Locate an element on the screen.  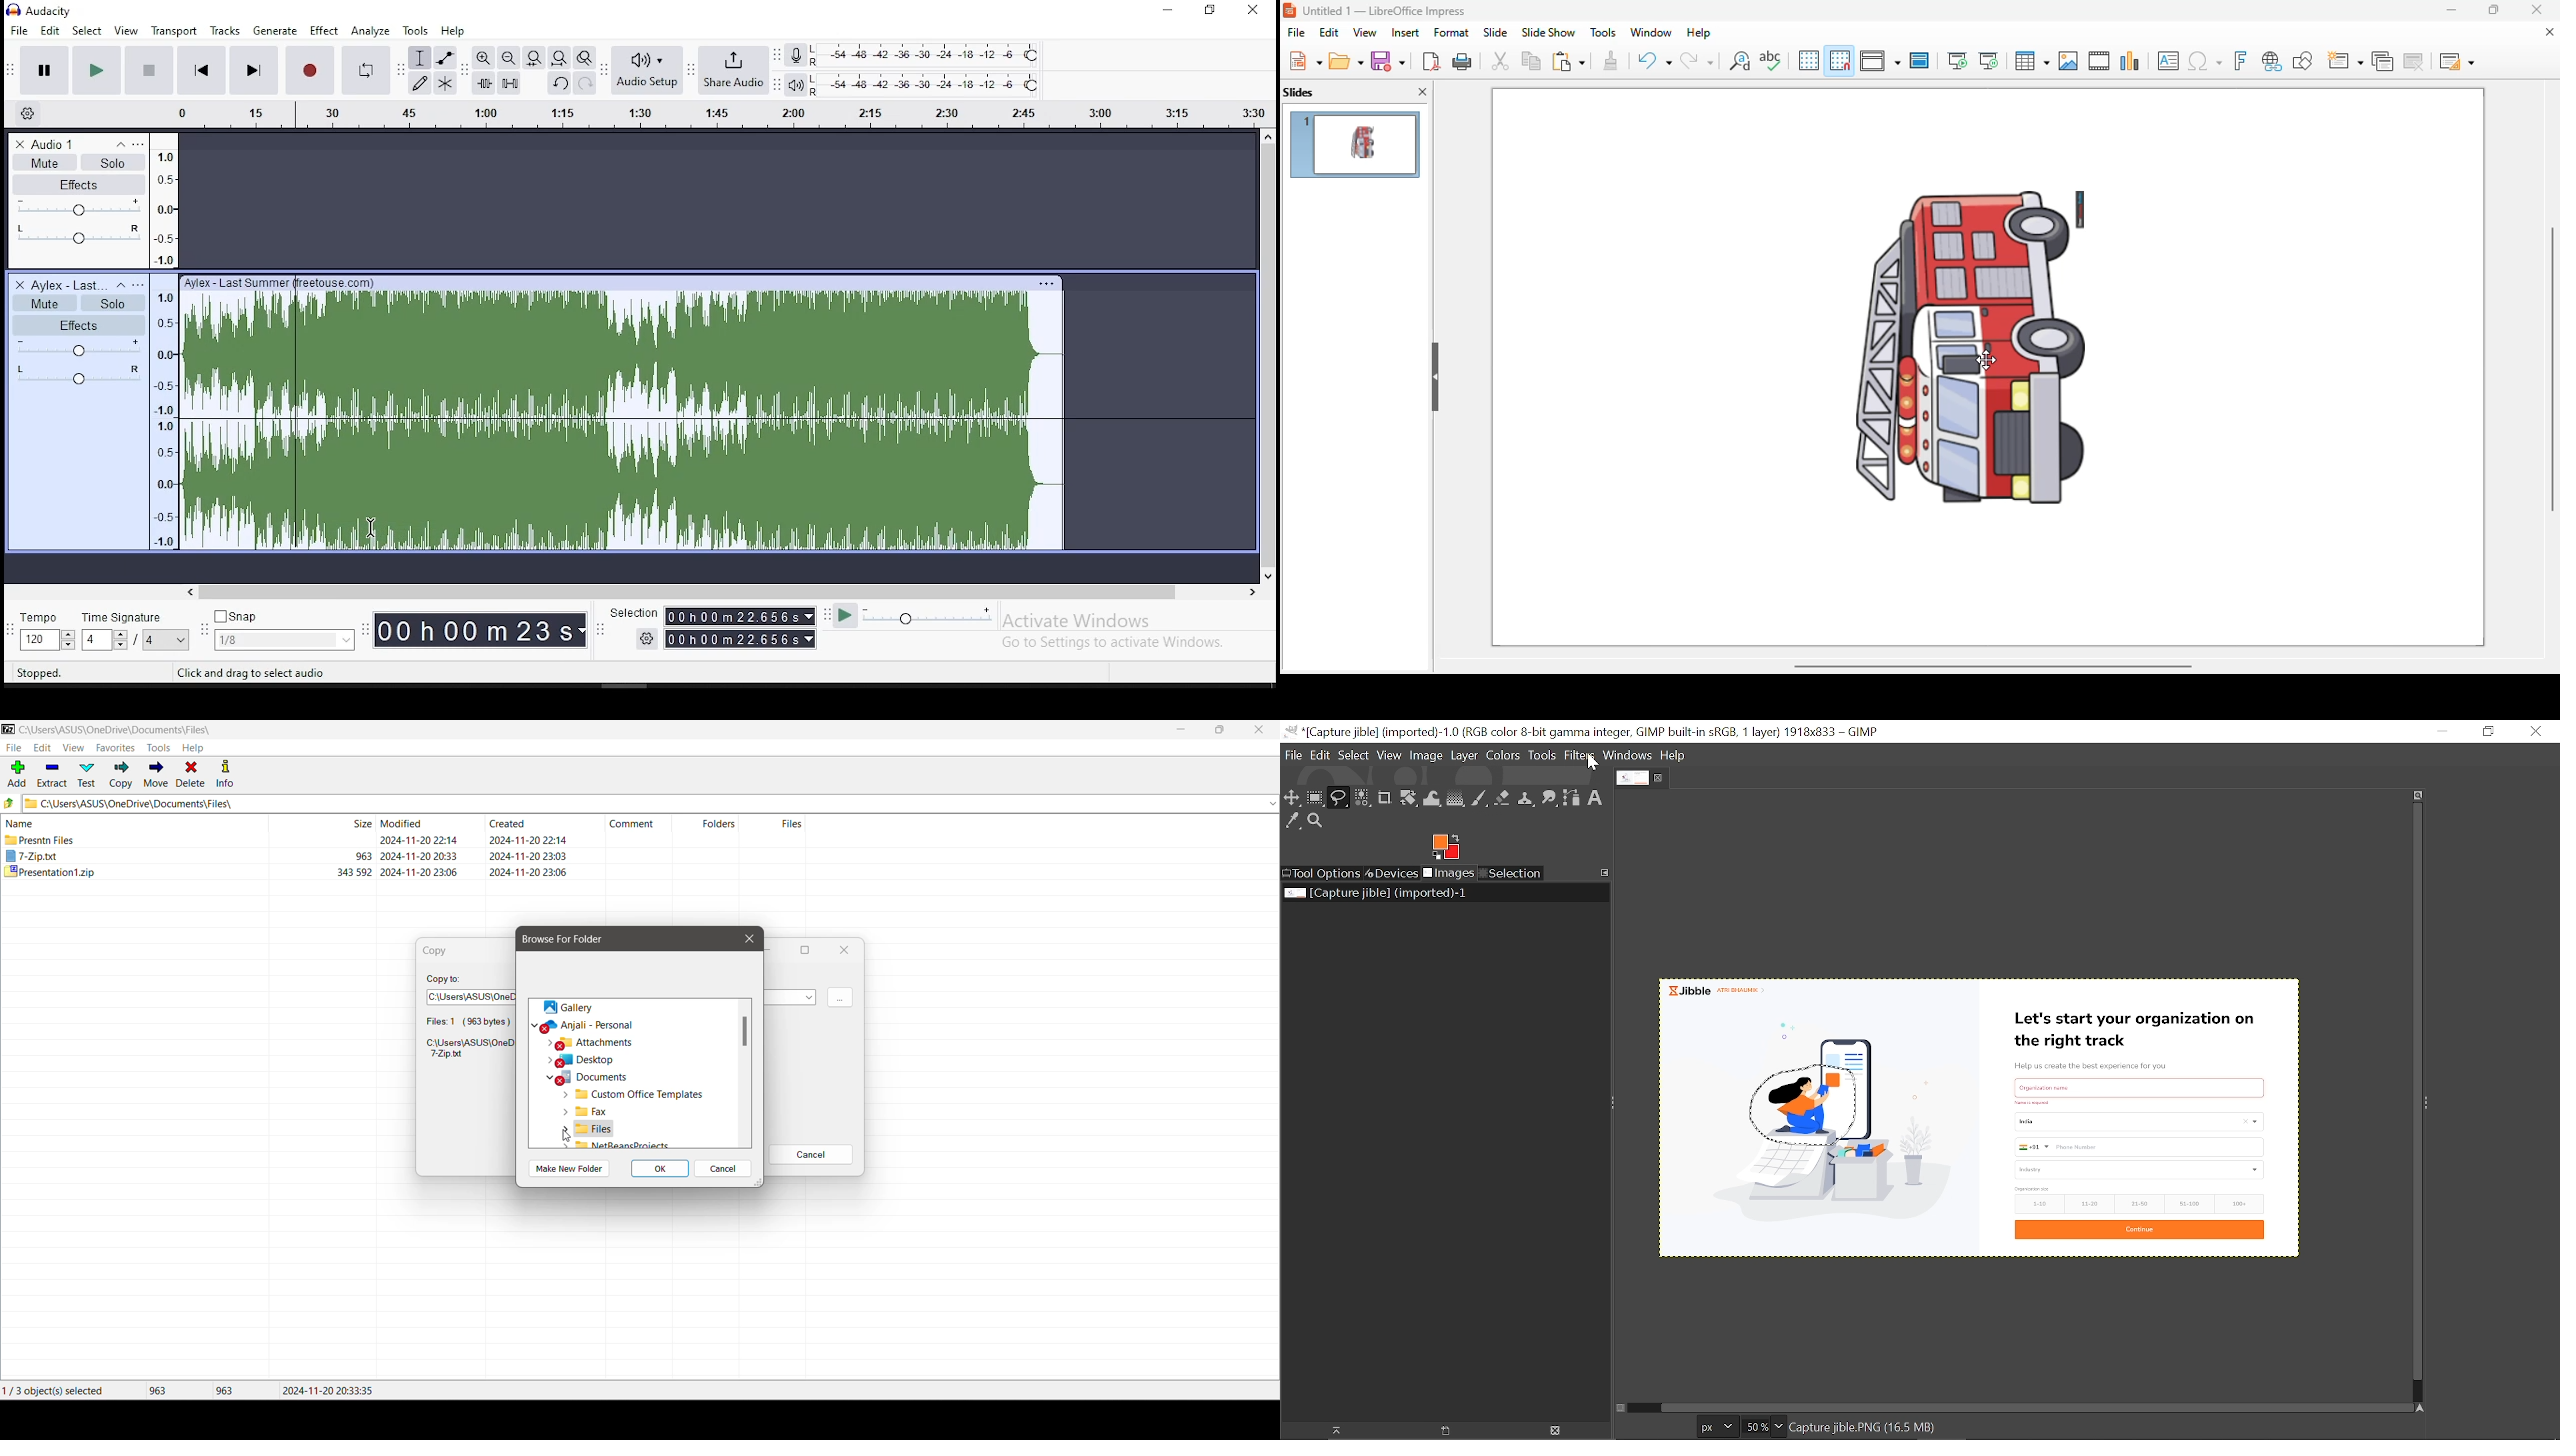
Wrap text tool is located at coordinates (1433, 799).